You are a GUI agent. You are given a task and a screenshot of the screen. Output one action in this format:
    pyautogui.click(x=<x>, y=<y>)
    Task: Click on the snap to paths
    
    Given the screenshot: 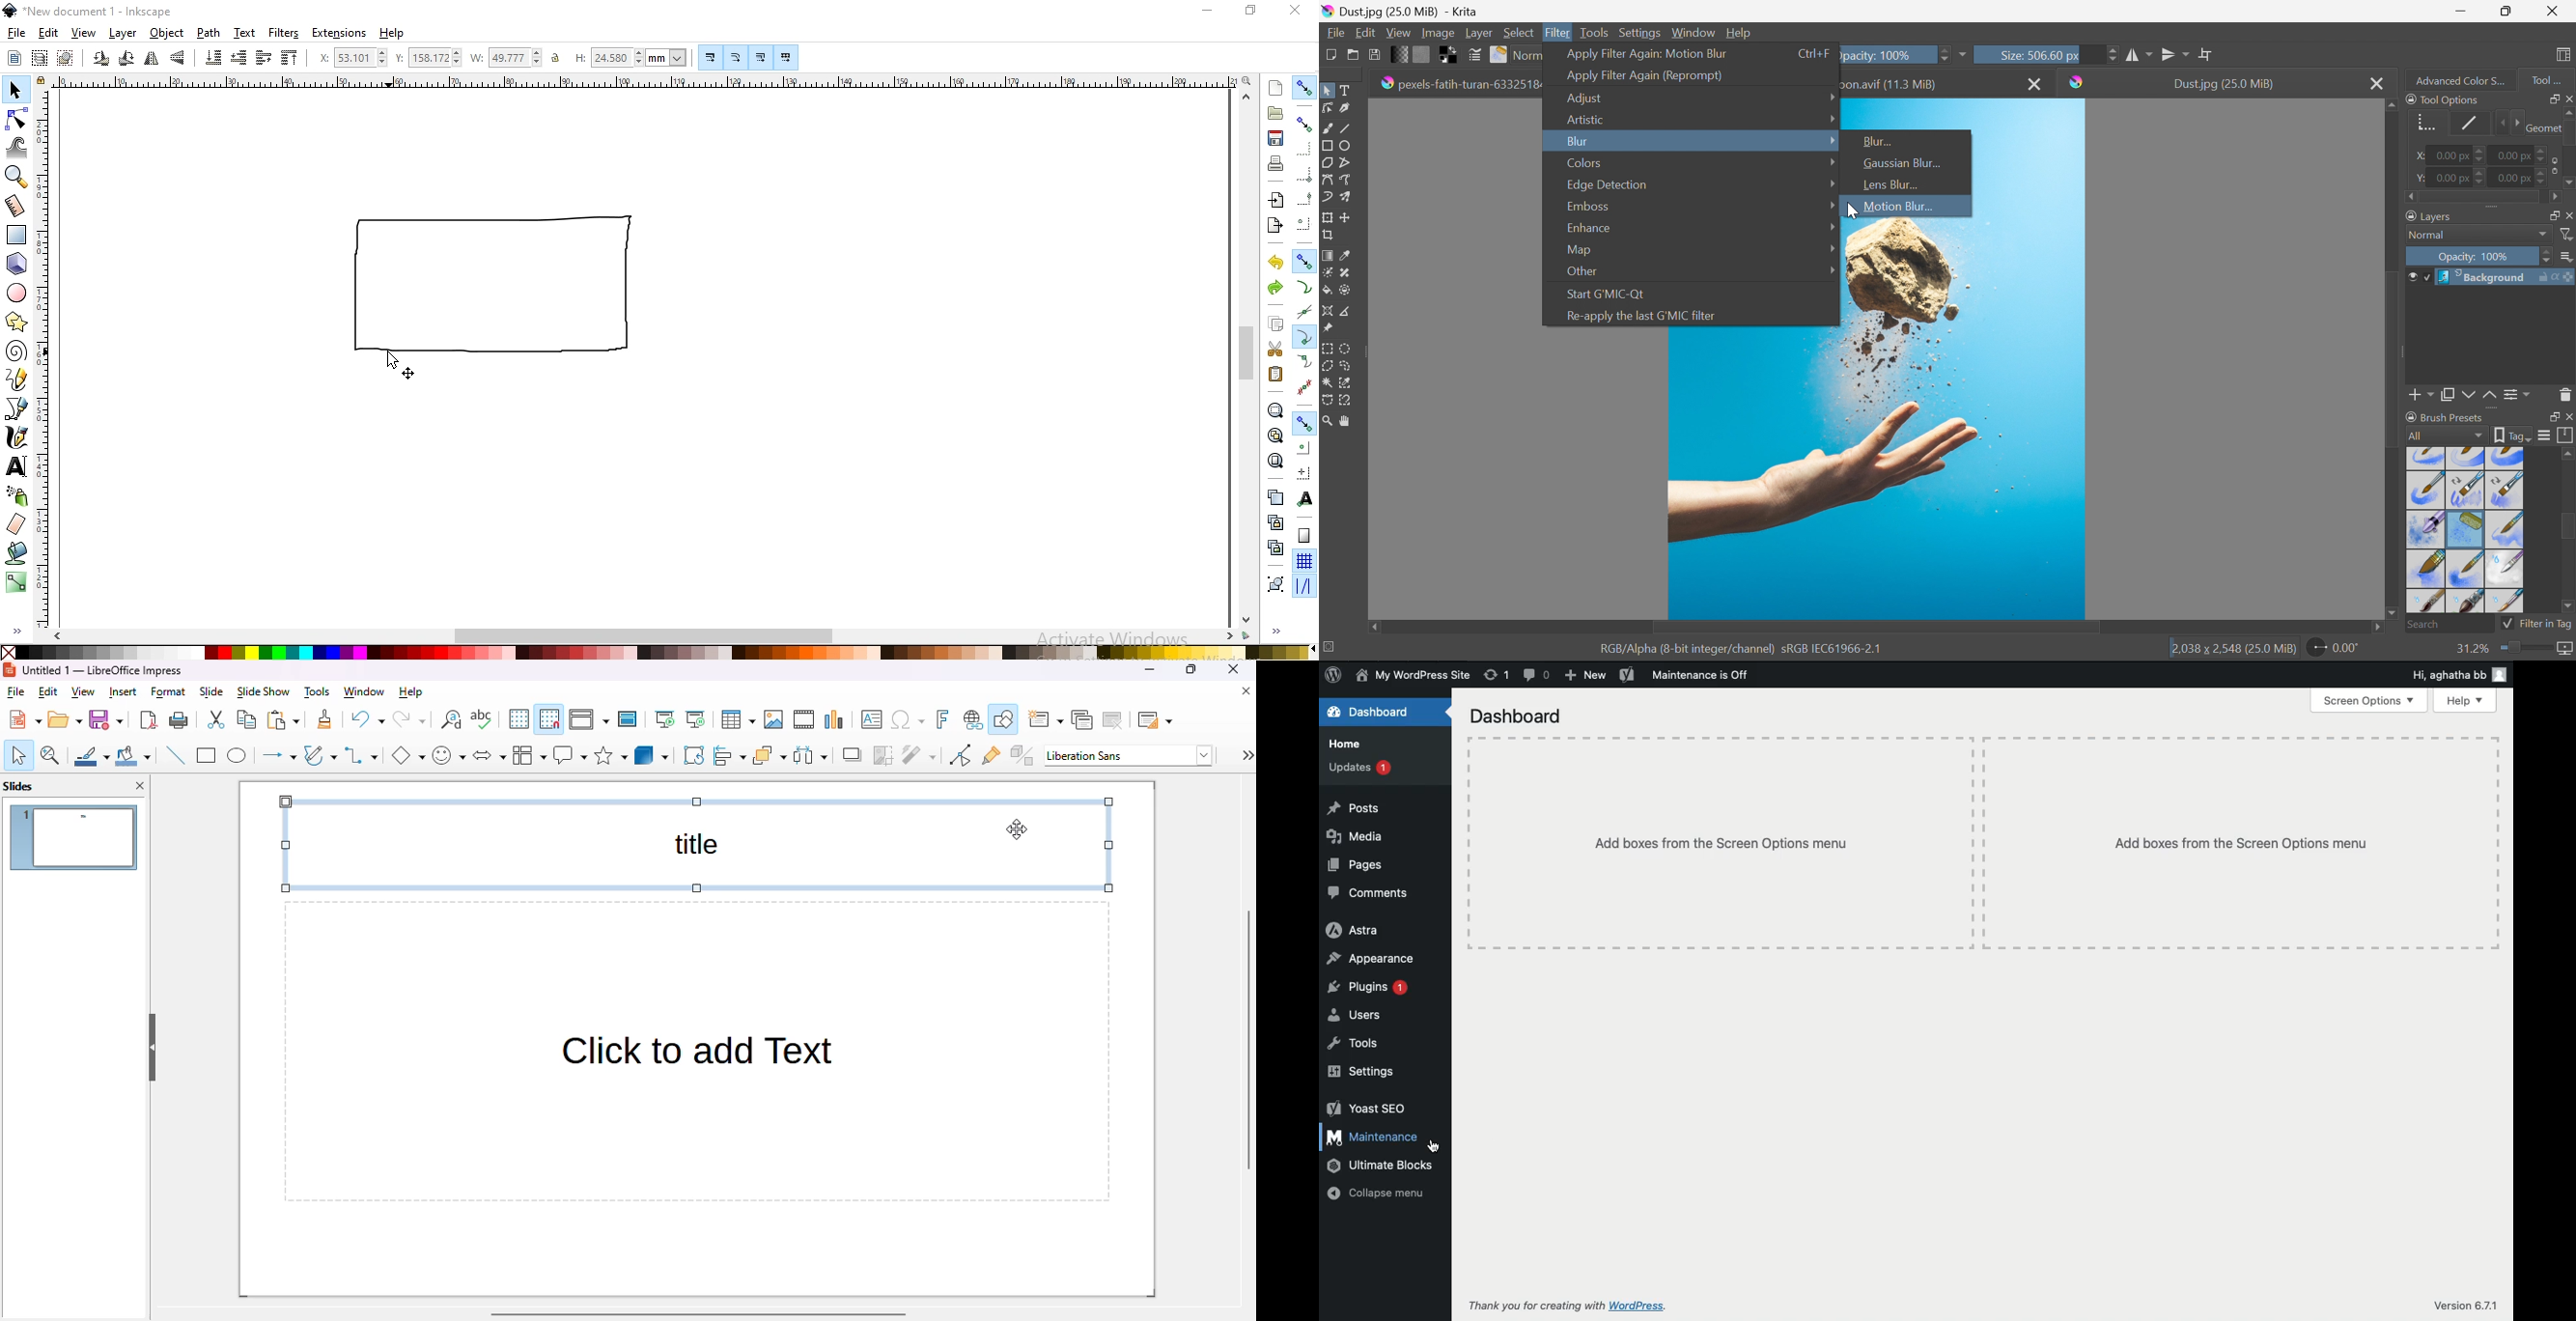 What is the action you would take?
    pyautogui.click(x=1305, y=287)
    